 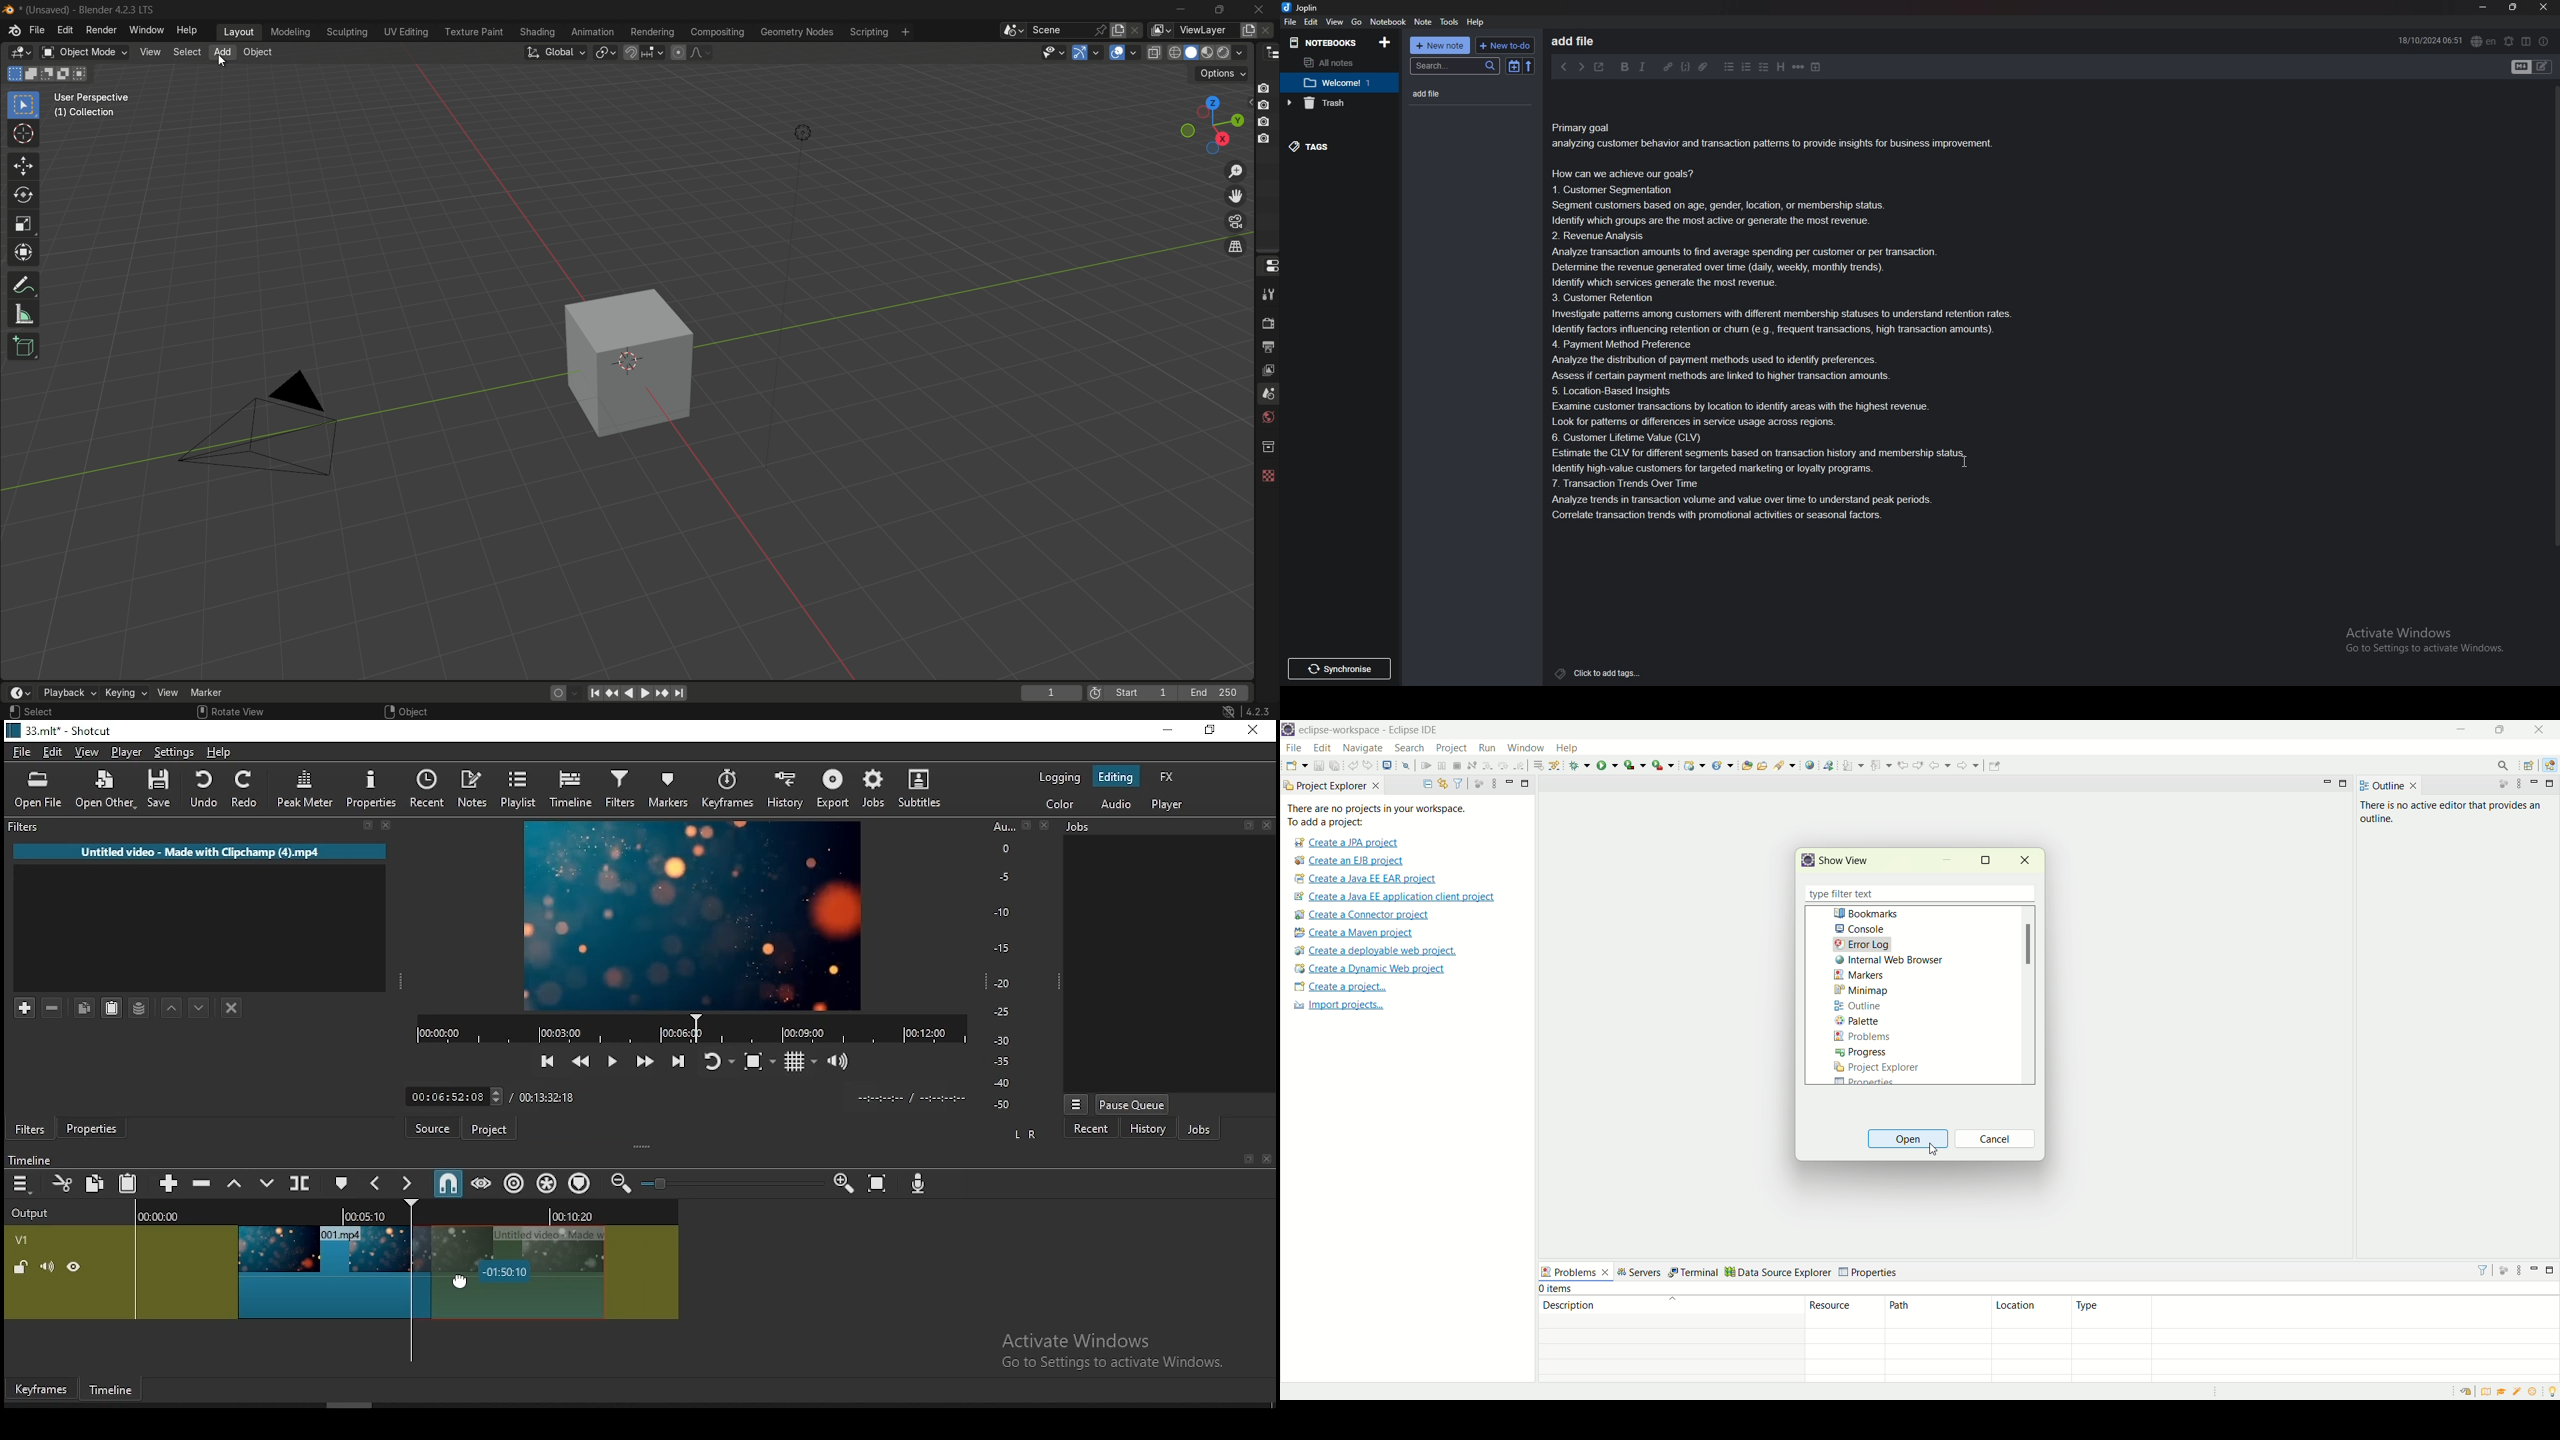 I want to click on playlist, so click(x=520, y=791).